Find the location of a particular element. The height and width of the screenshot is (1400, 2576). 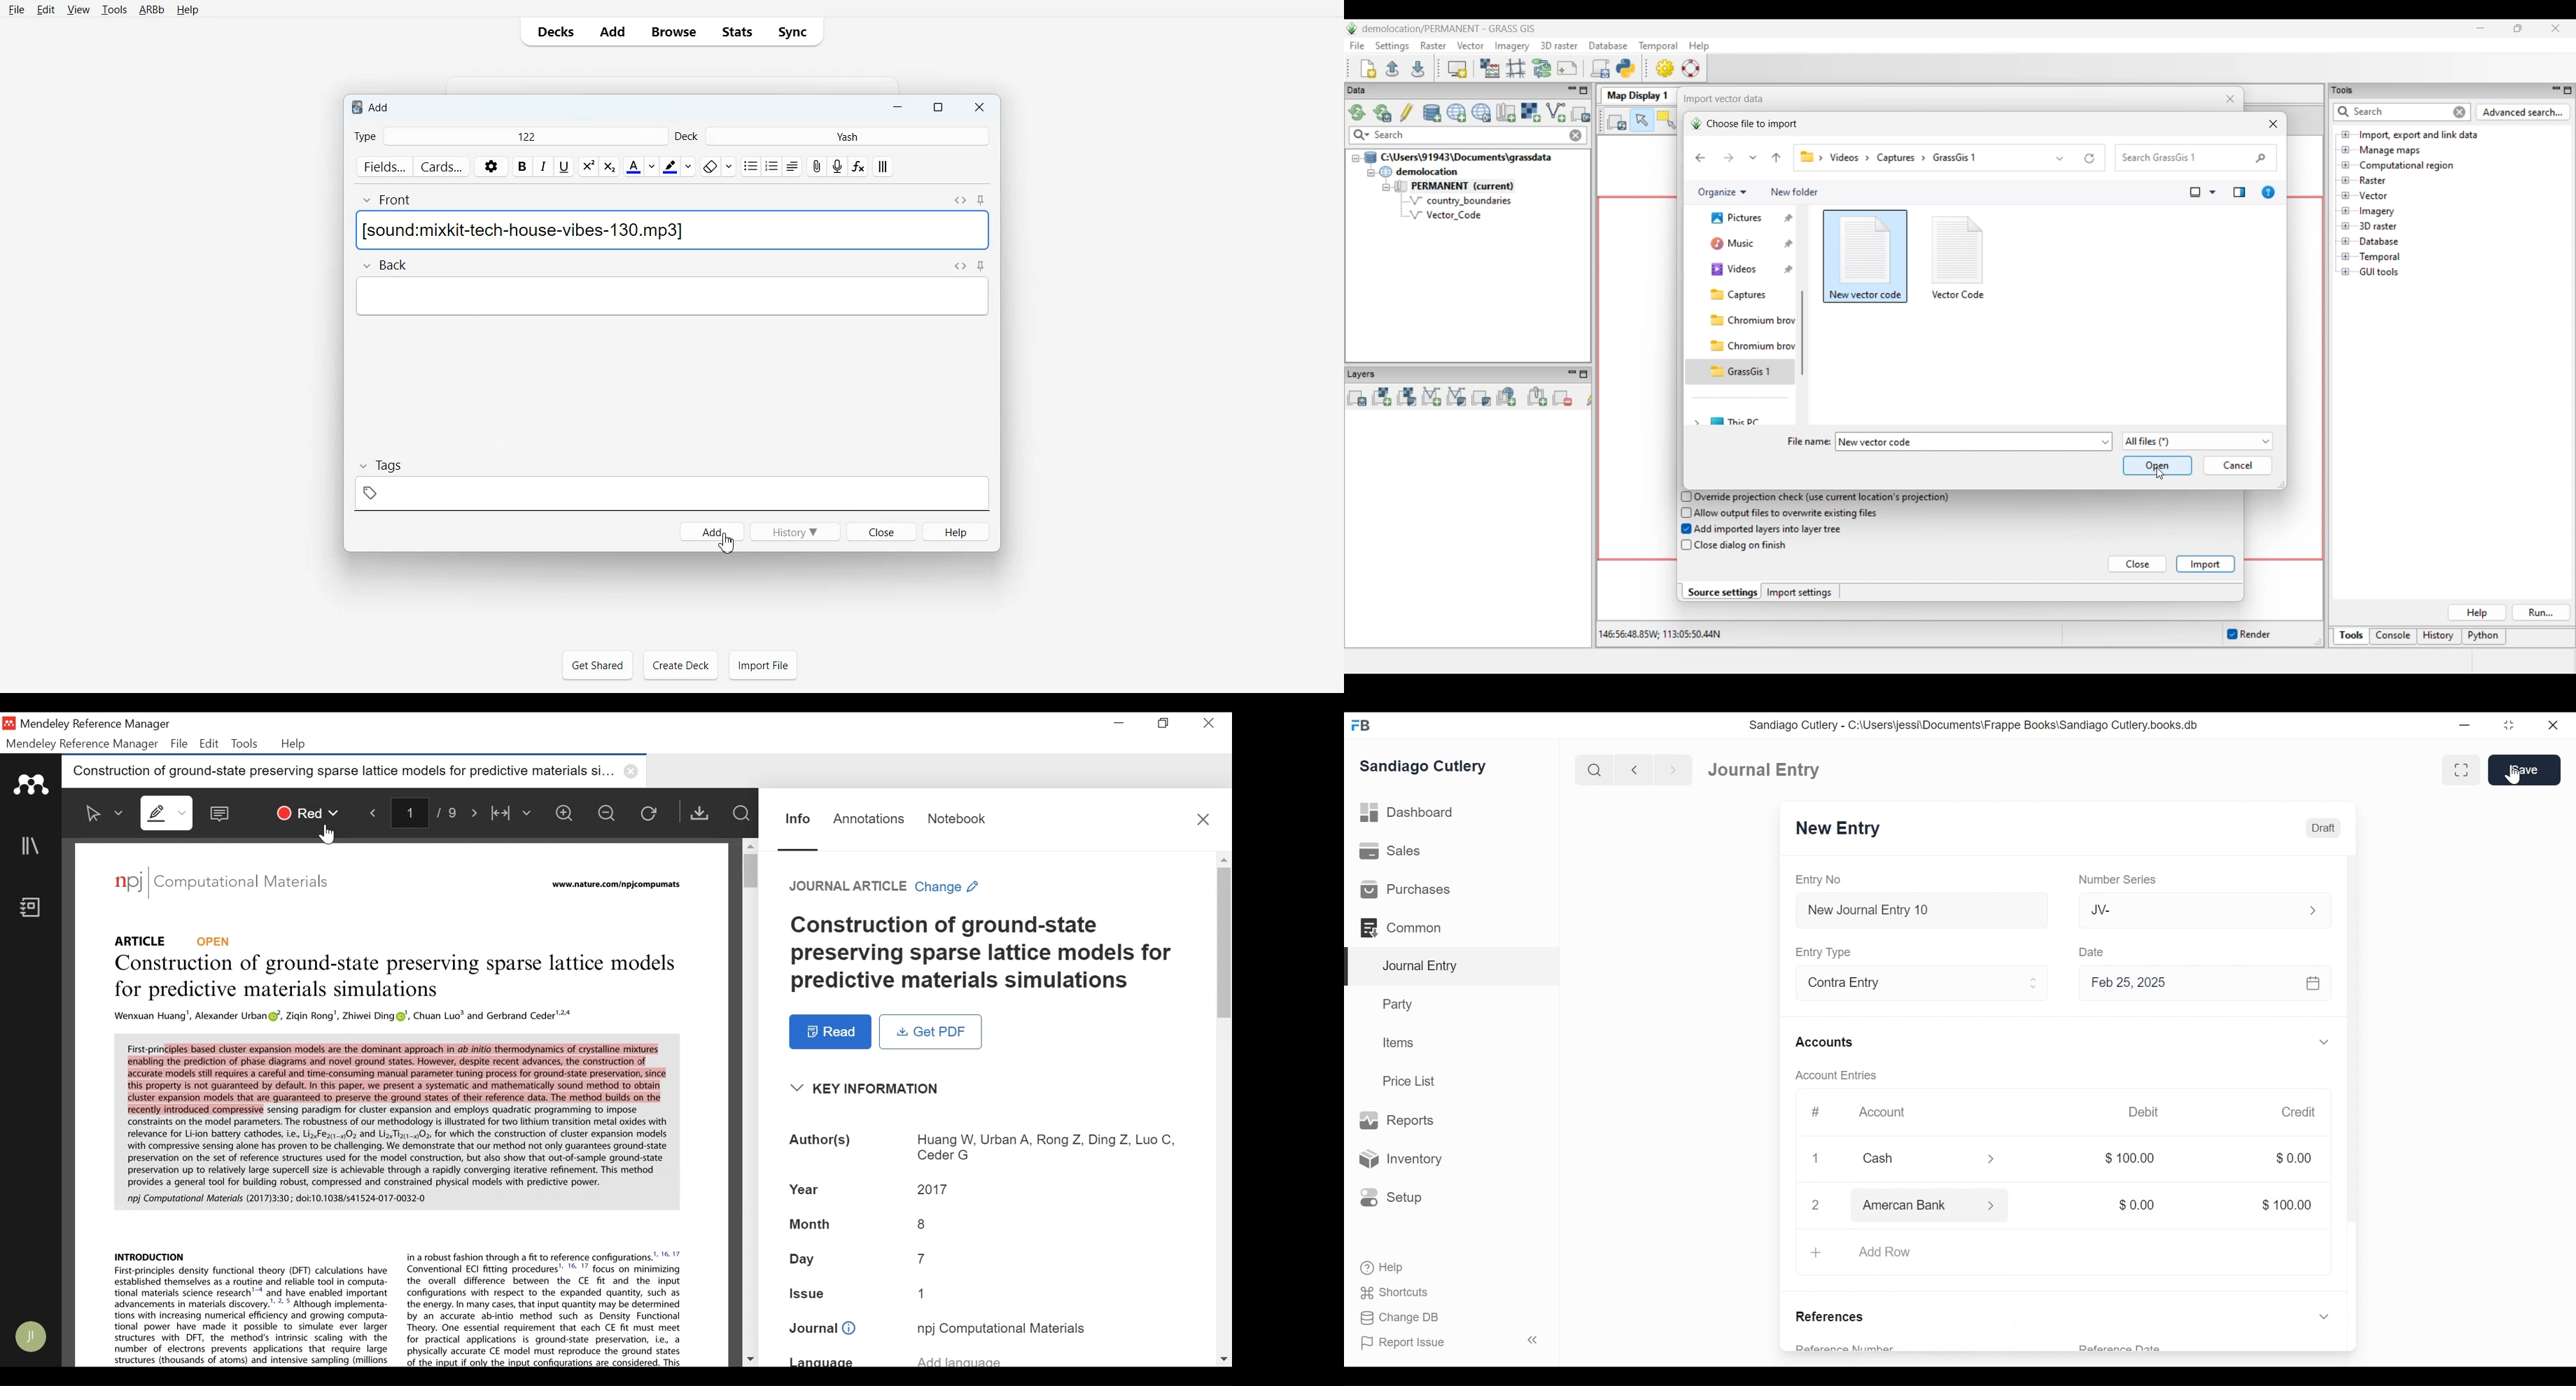

Shortcuts is located at coordinates (1391, 1292).